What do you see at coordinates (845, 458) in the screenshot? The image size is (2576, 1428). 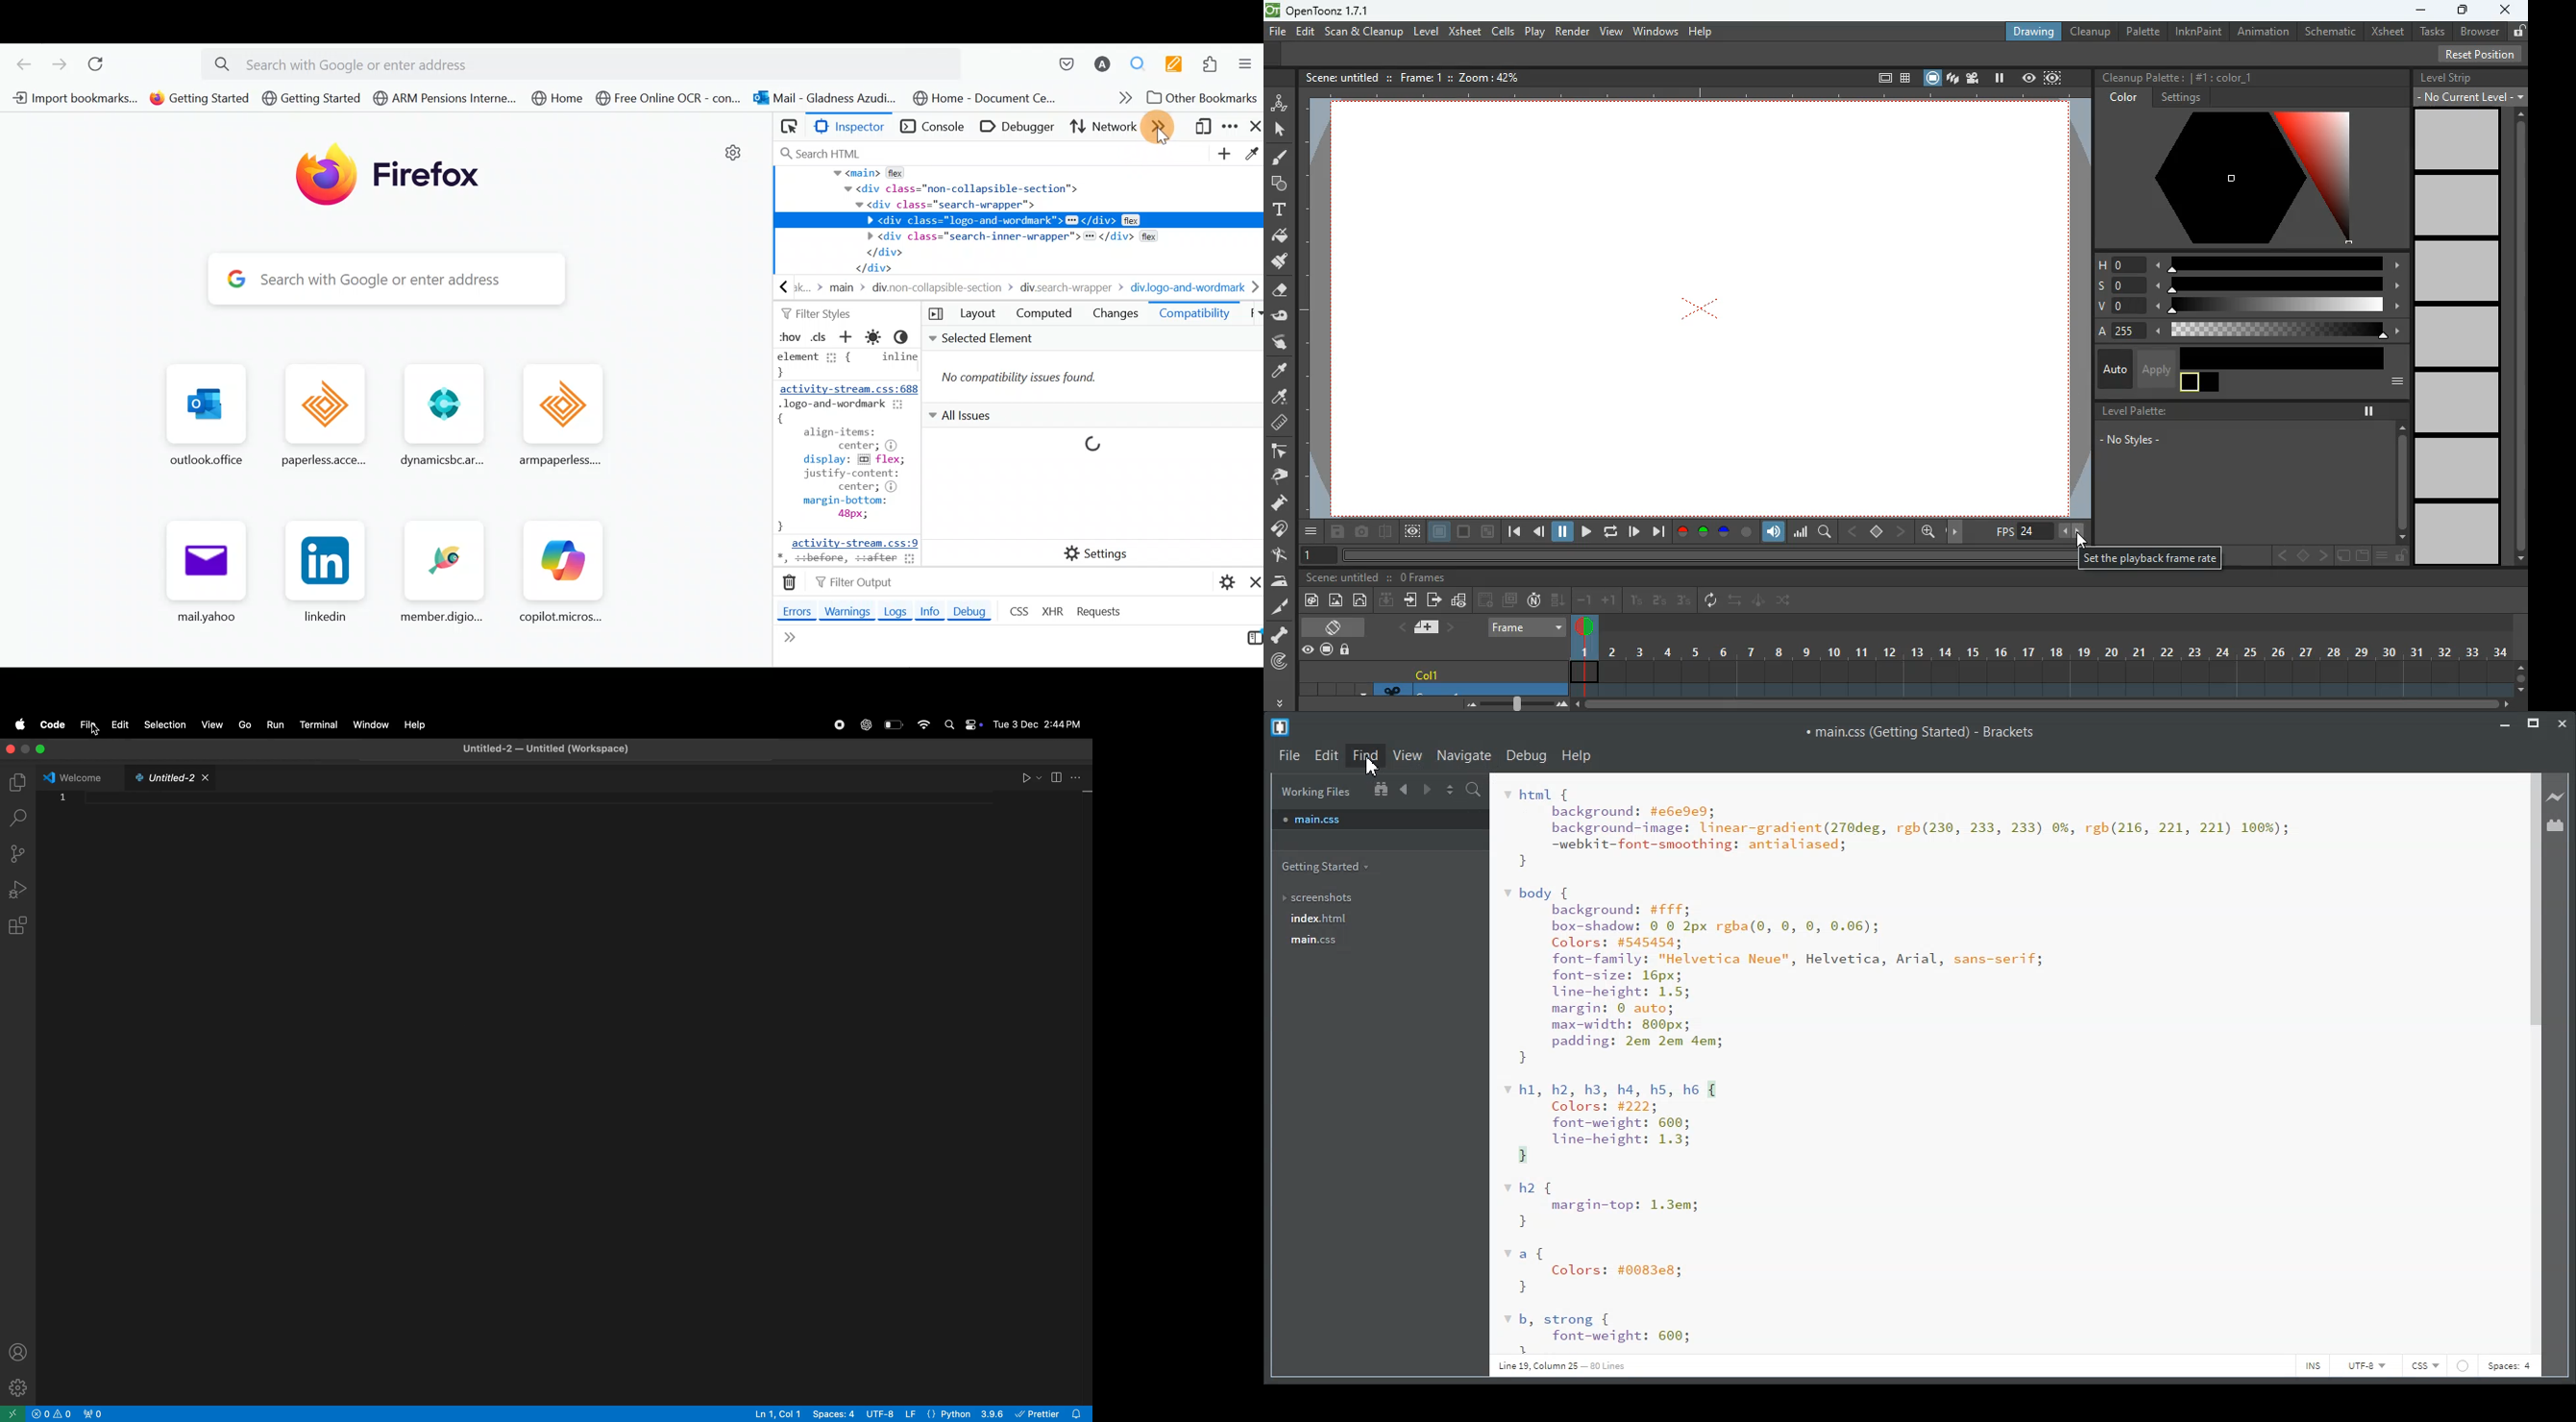 I see `HTML code` at bounding box center [845, 458].